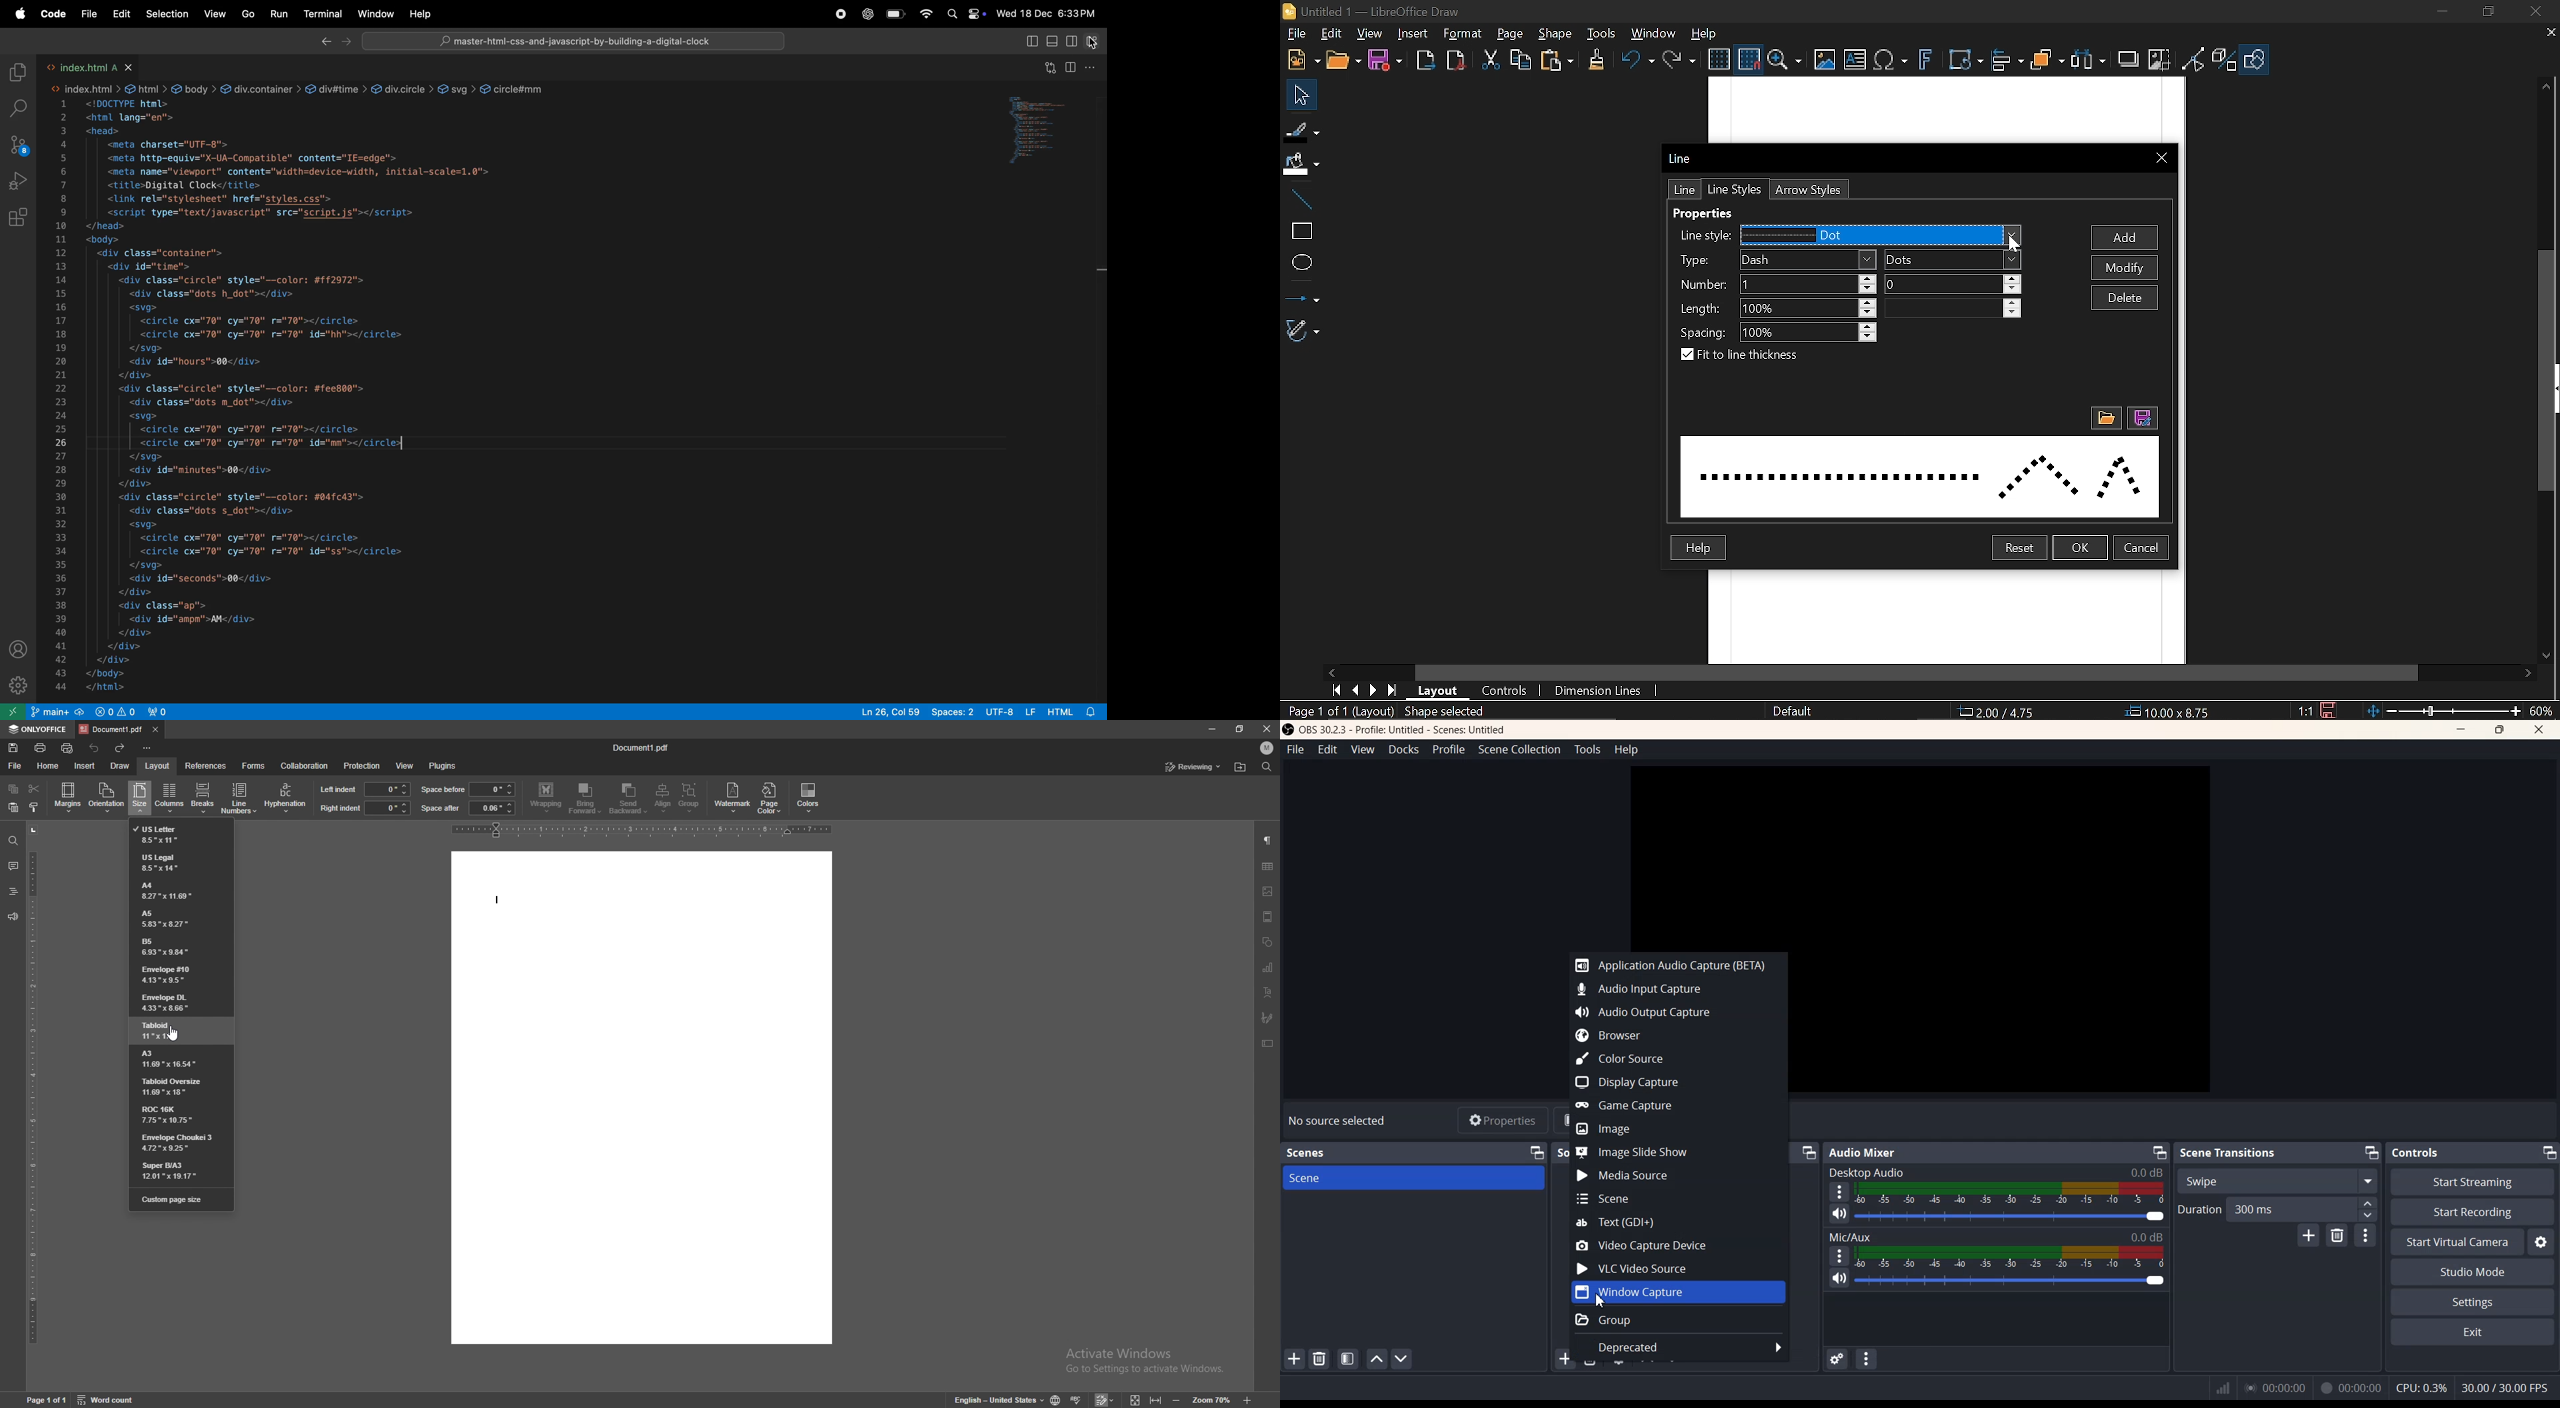 The image size is (2576, 1428). Describe the element at coordinates (643, 829) in the screenshot. I see `horizontal scale` at that location.